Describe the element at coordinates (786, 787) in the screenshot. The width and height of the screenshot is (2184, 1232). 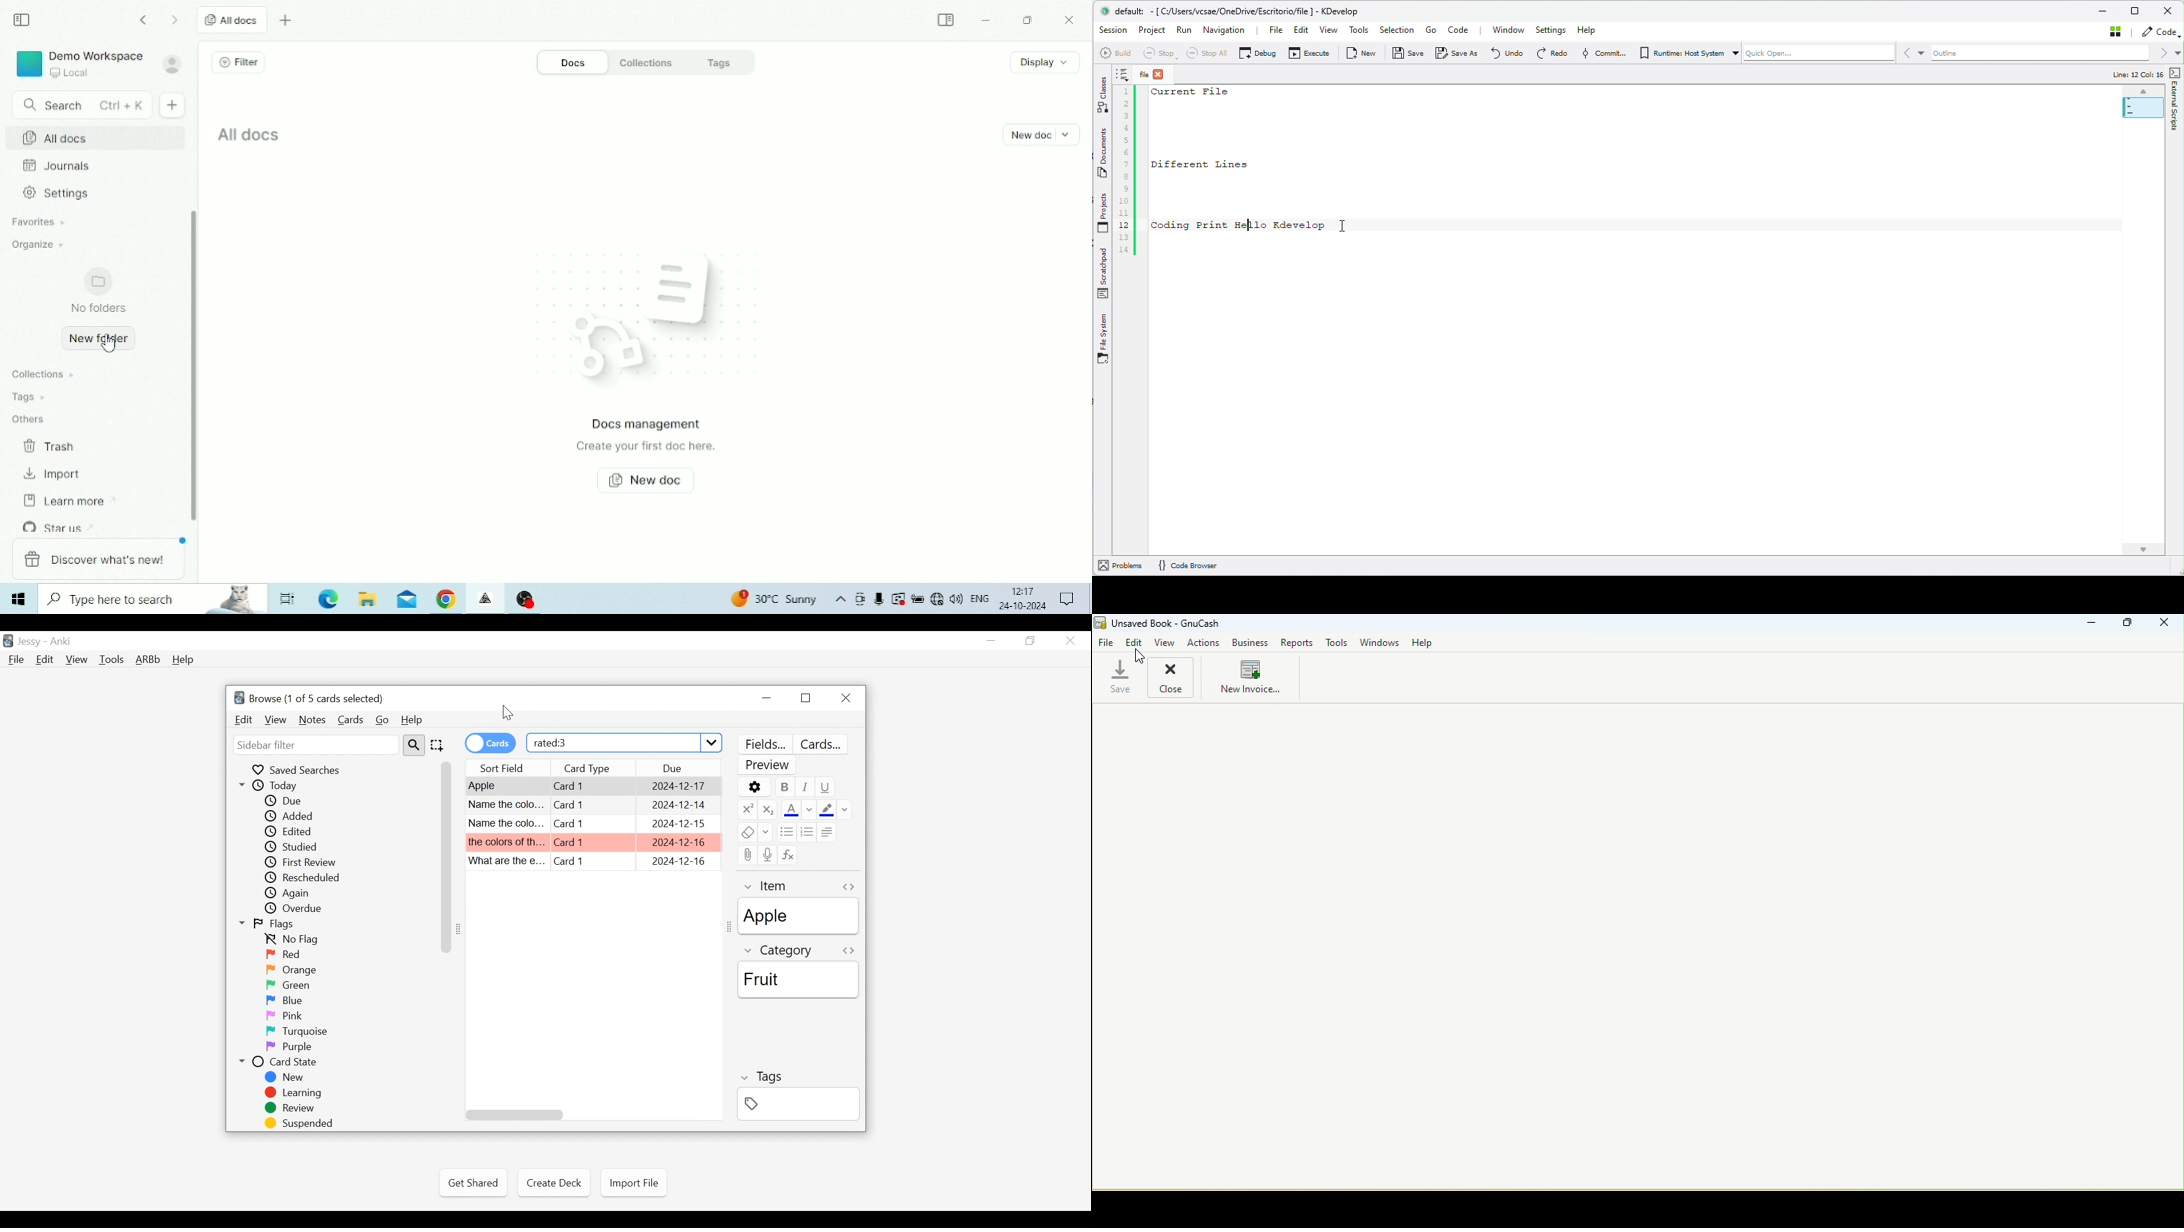
I see `Bold` at that location.